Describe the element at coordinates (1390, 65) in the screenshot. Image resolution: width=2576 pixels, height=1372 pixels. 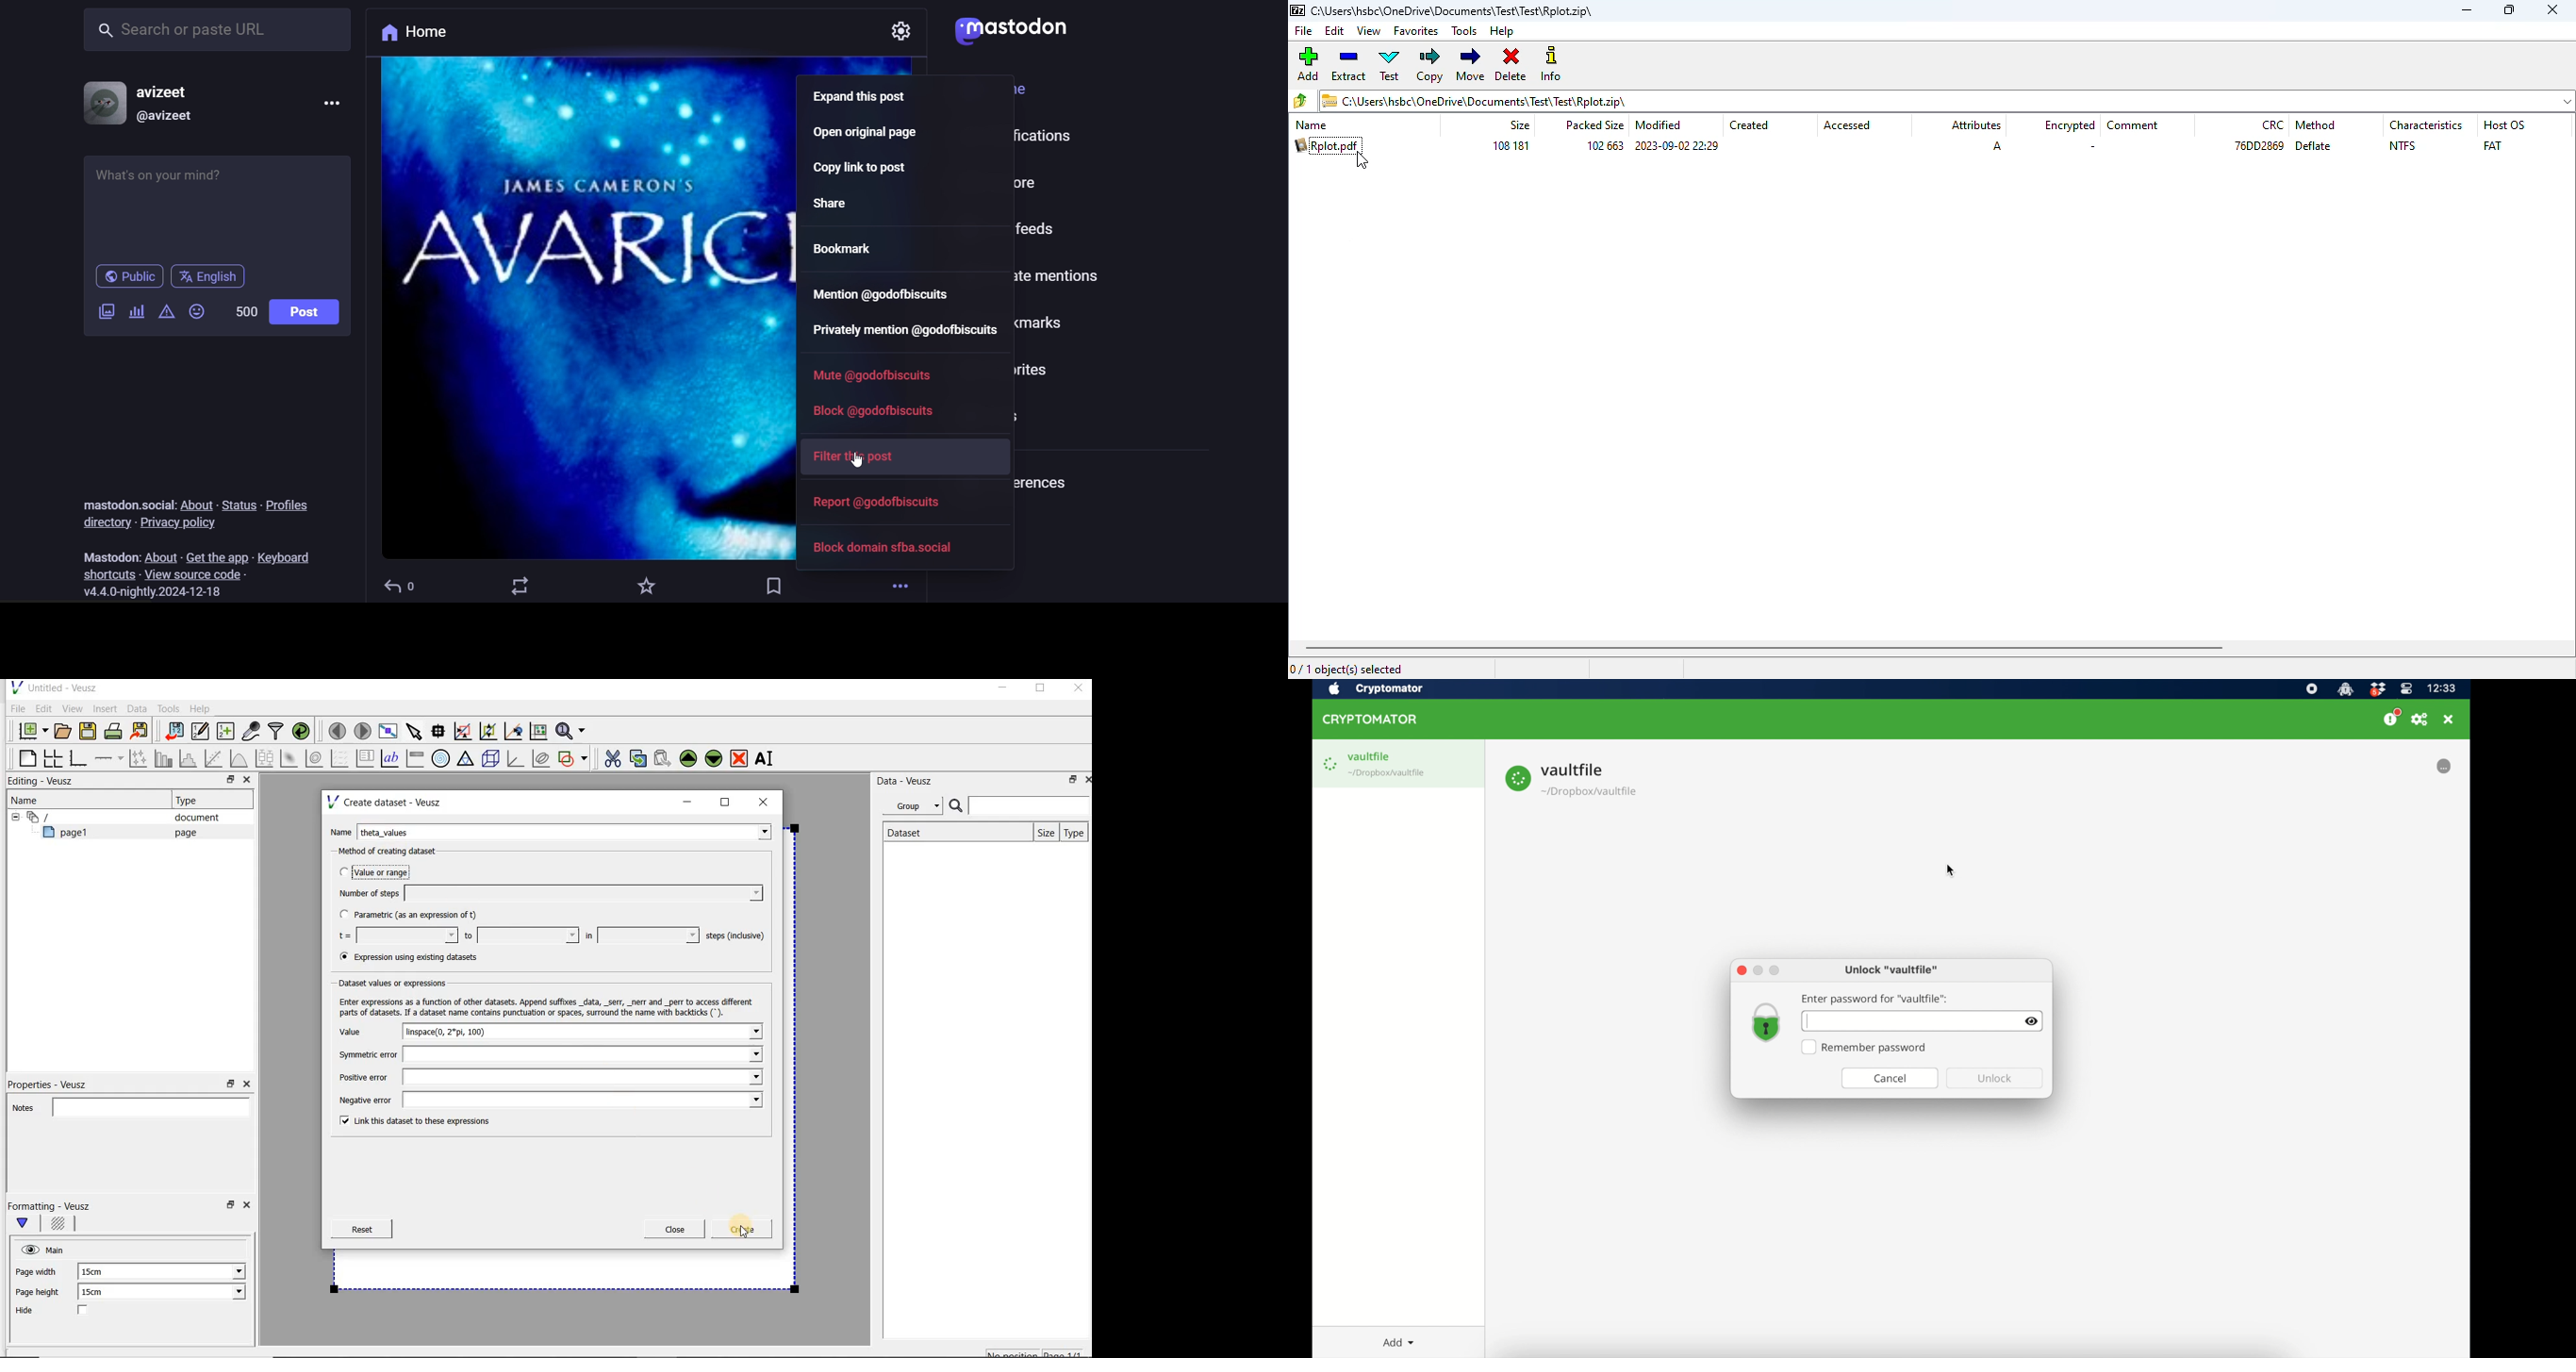
I see `test` at that location.